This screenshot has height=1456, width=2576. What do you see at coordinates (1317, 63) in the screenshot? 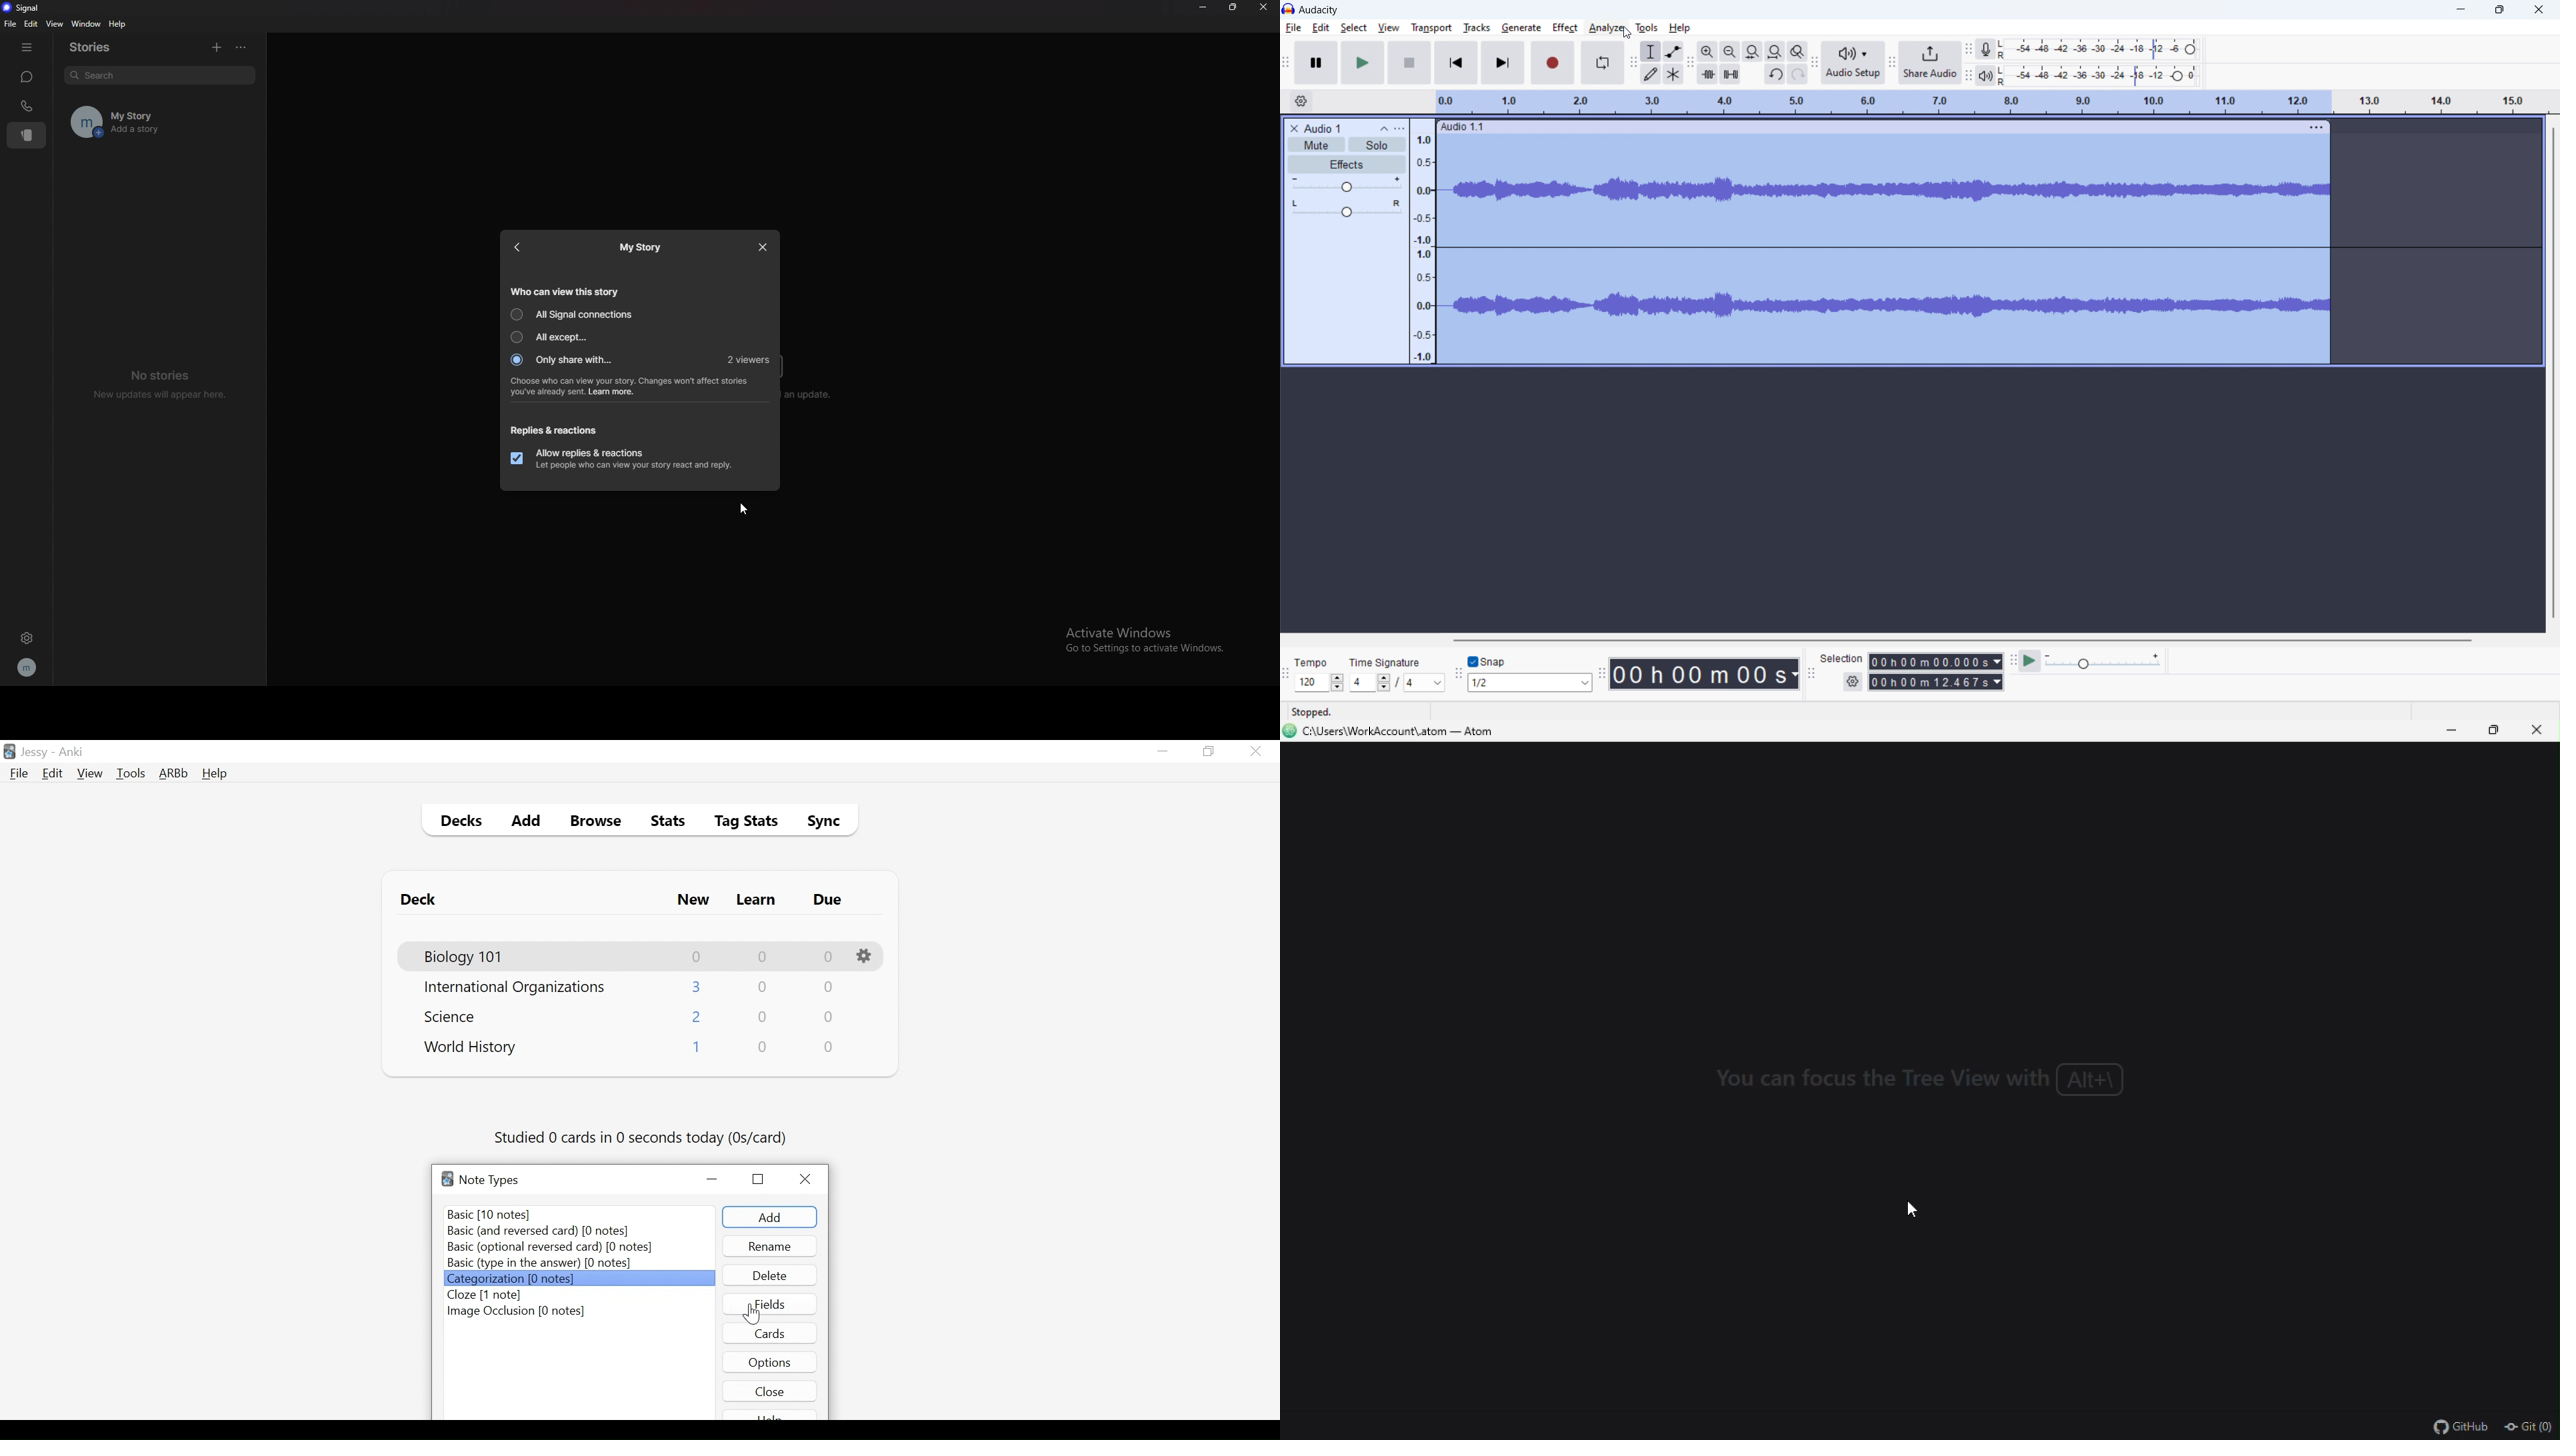
I see `pause` at bounding box center [1317, 63].